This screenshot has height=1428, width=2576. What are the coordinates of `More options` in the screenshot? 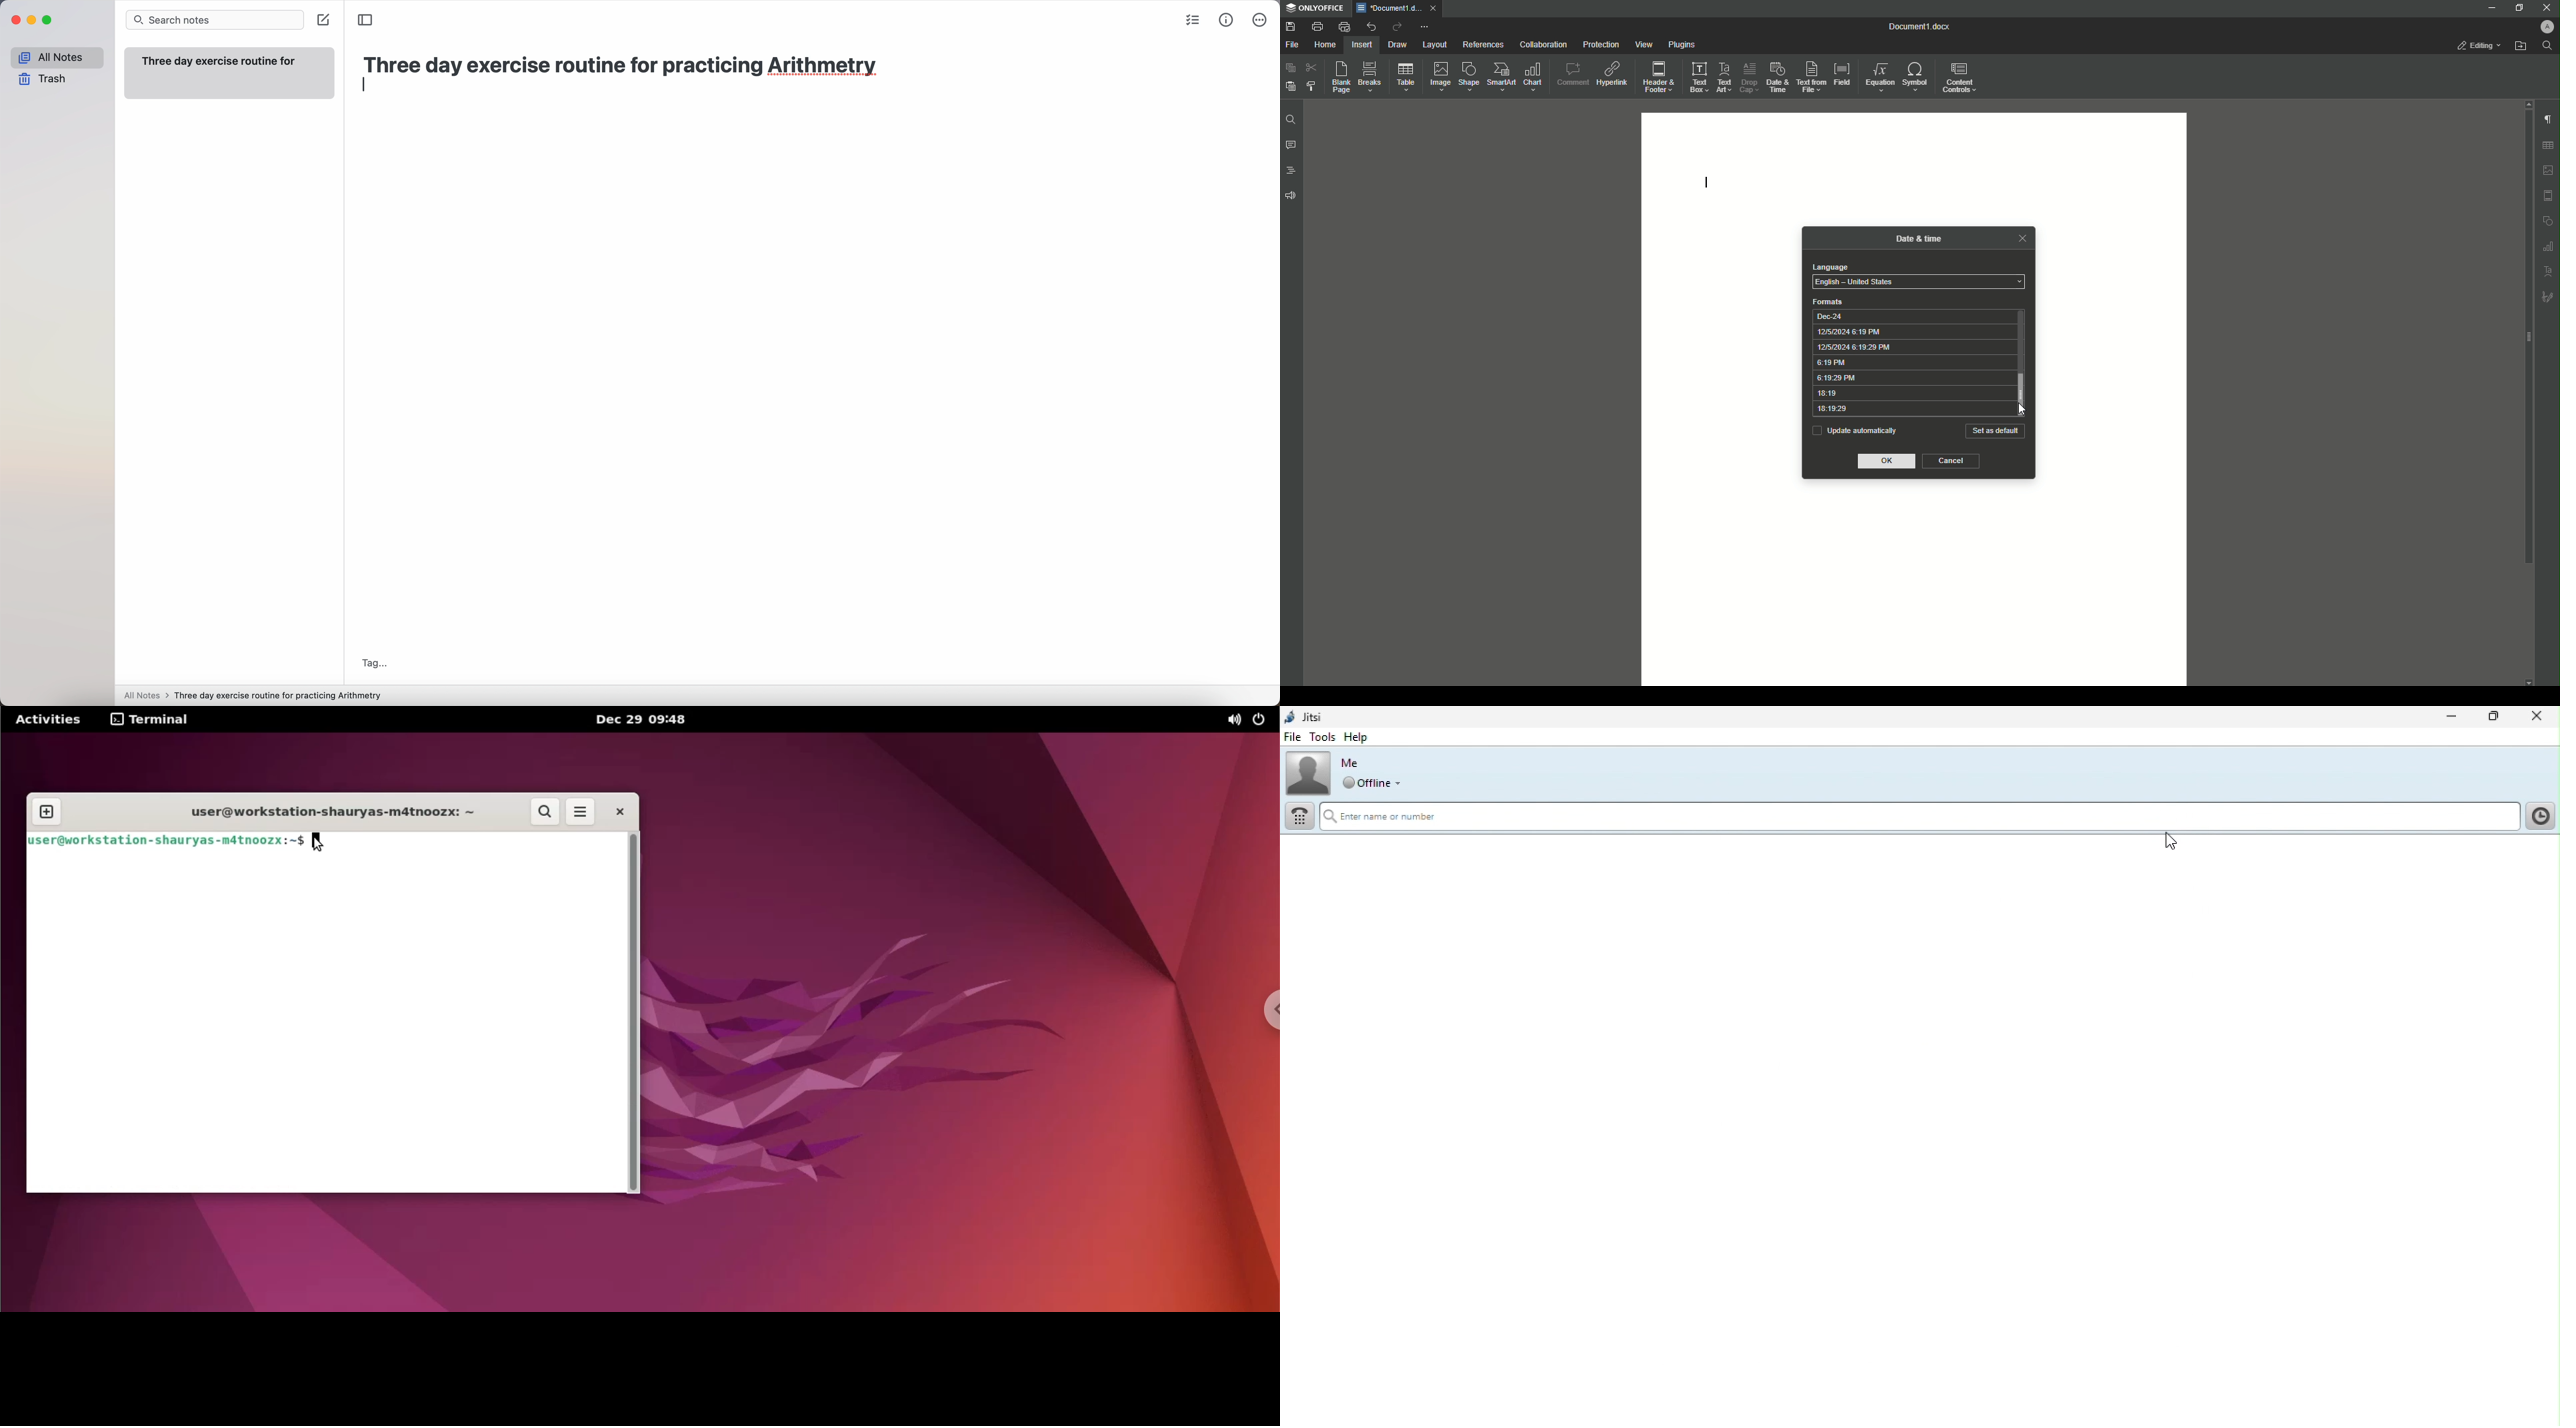 It's located at (1426, 27).